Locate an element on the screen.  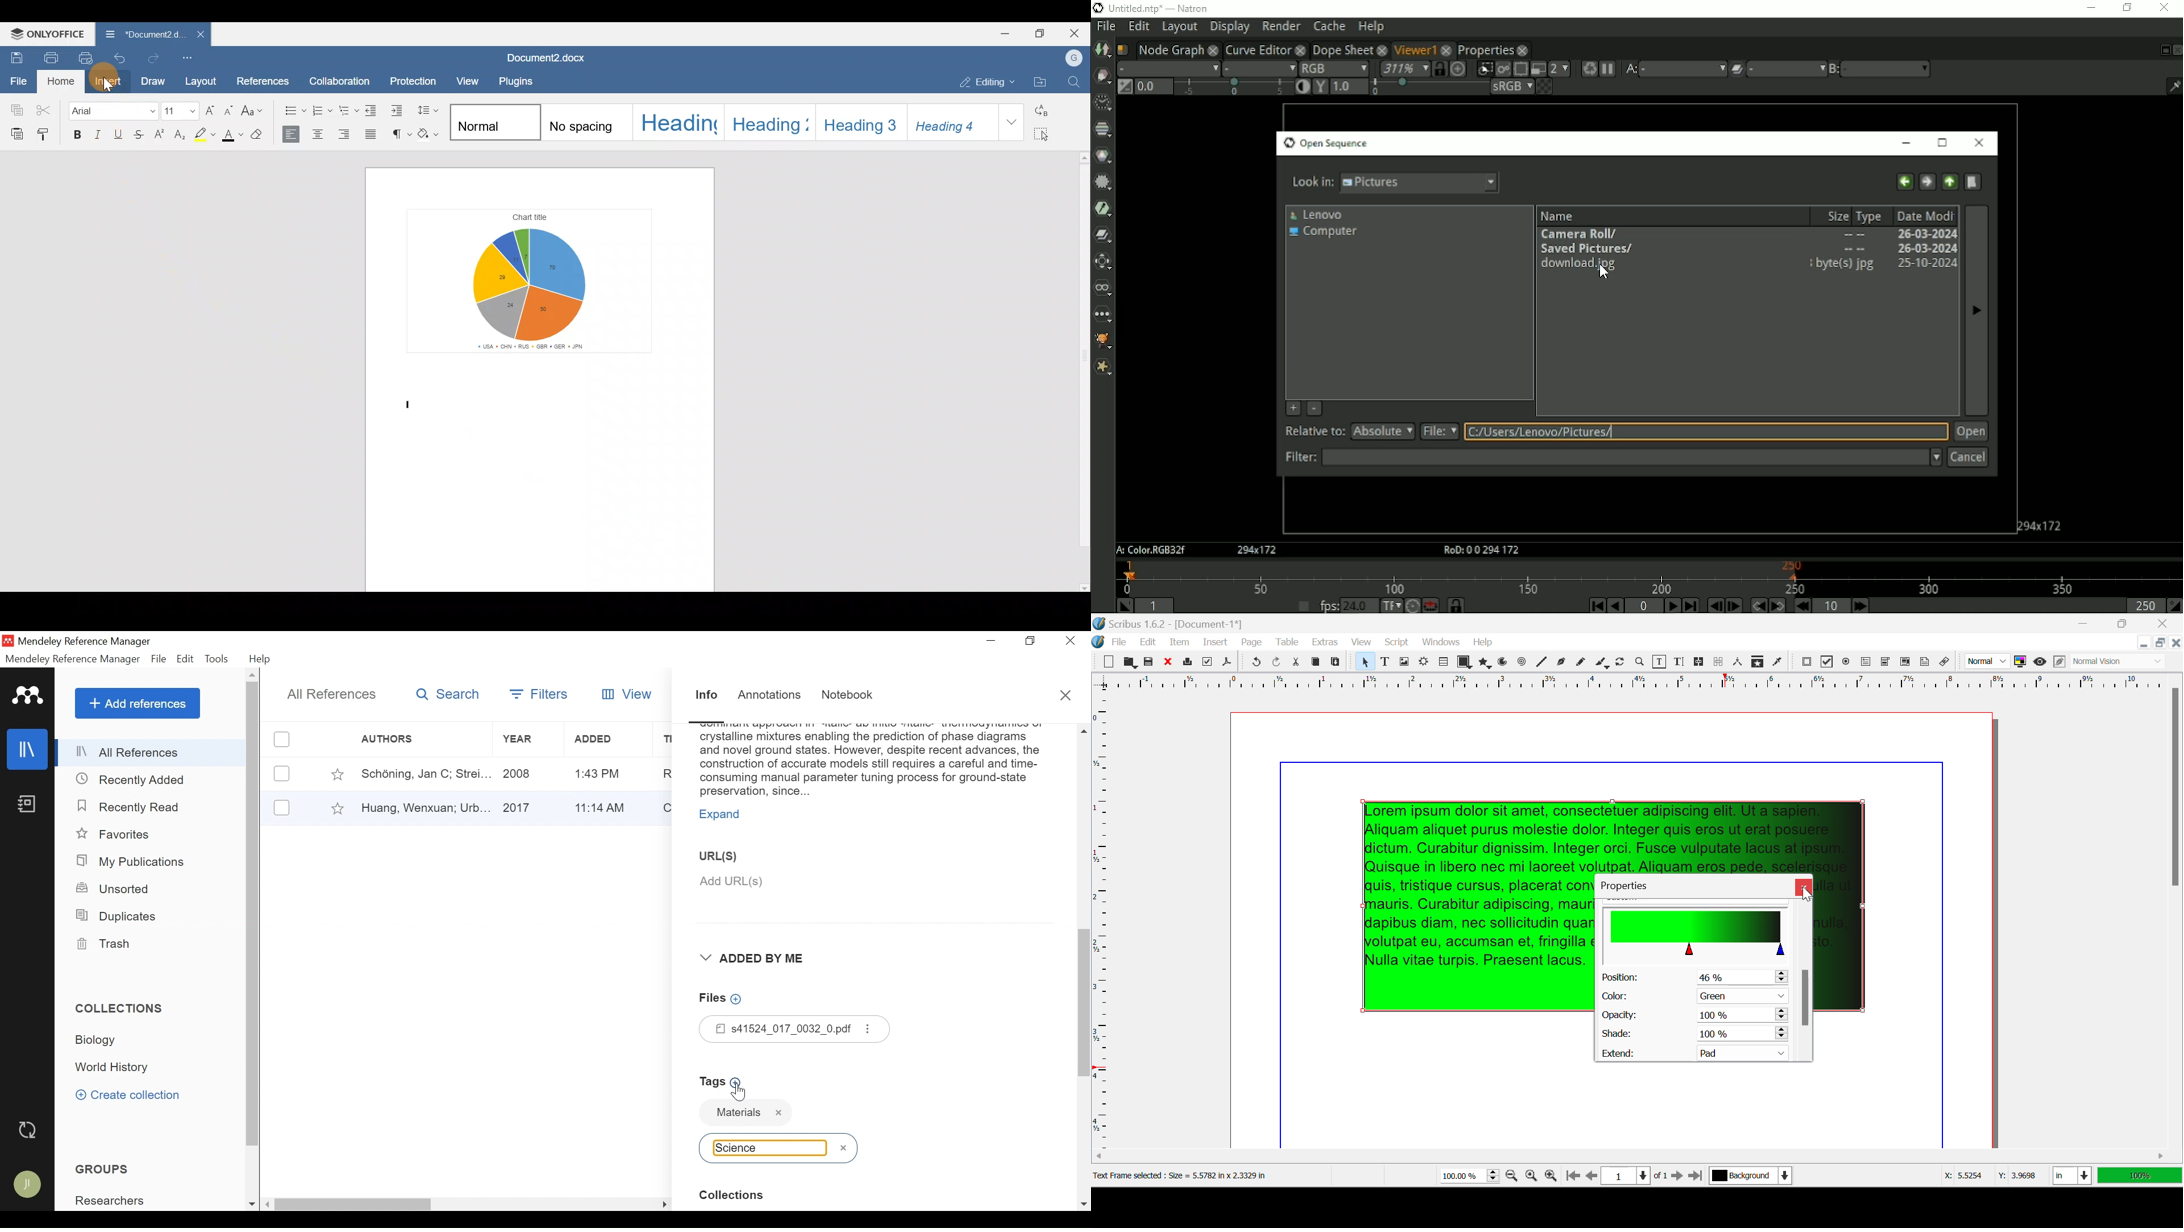
Group is located at coordinates (114, 1201).